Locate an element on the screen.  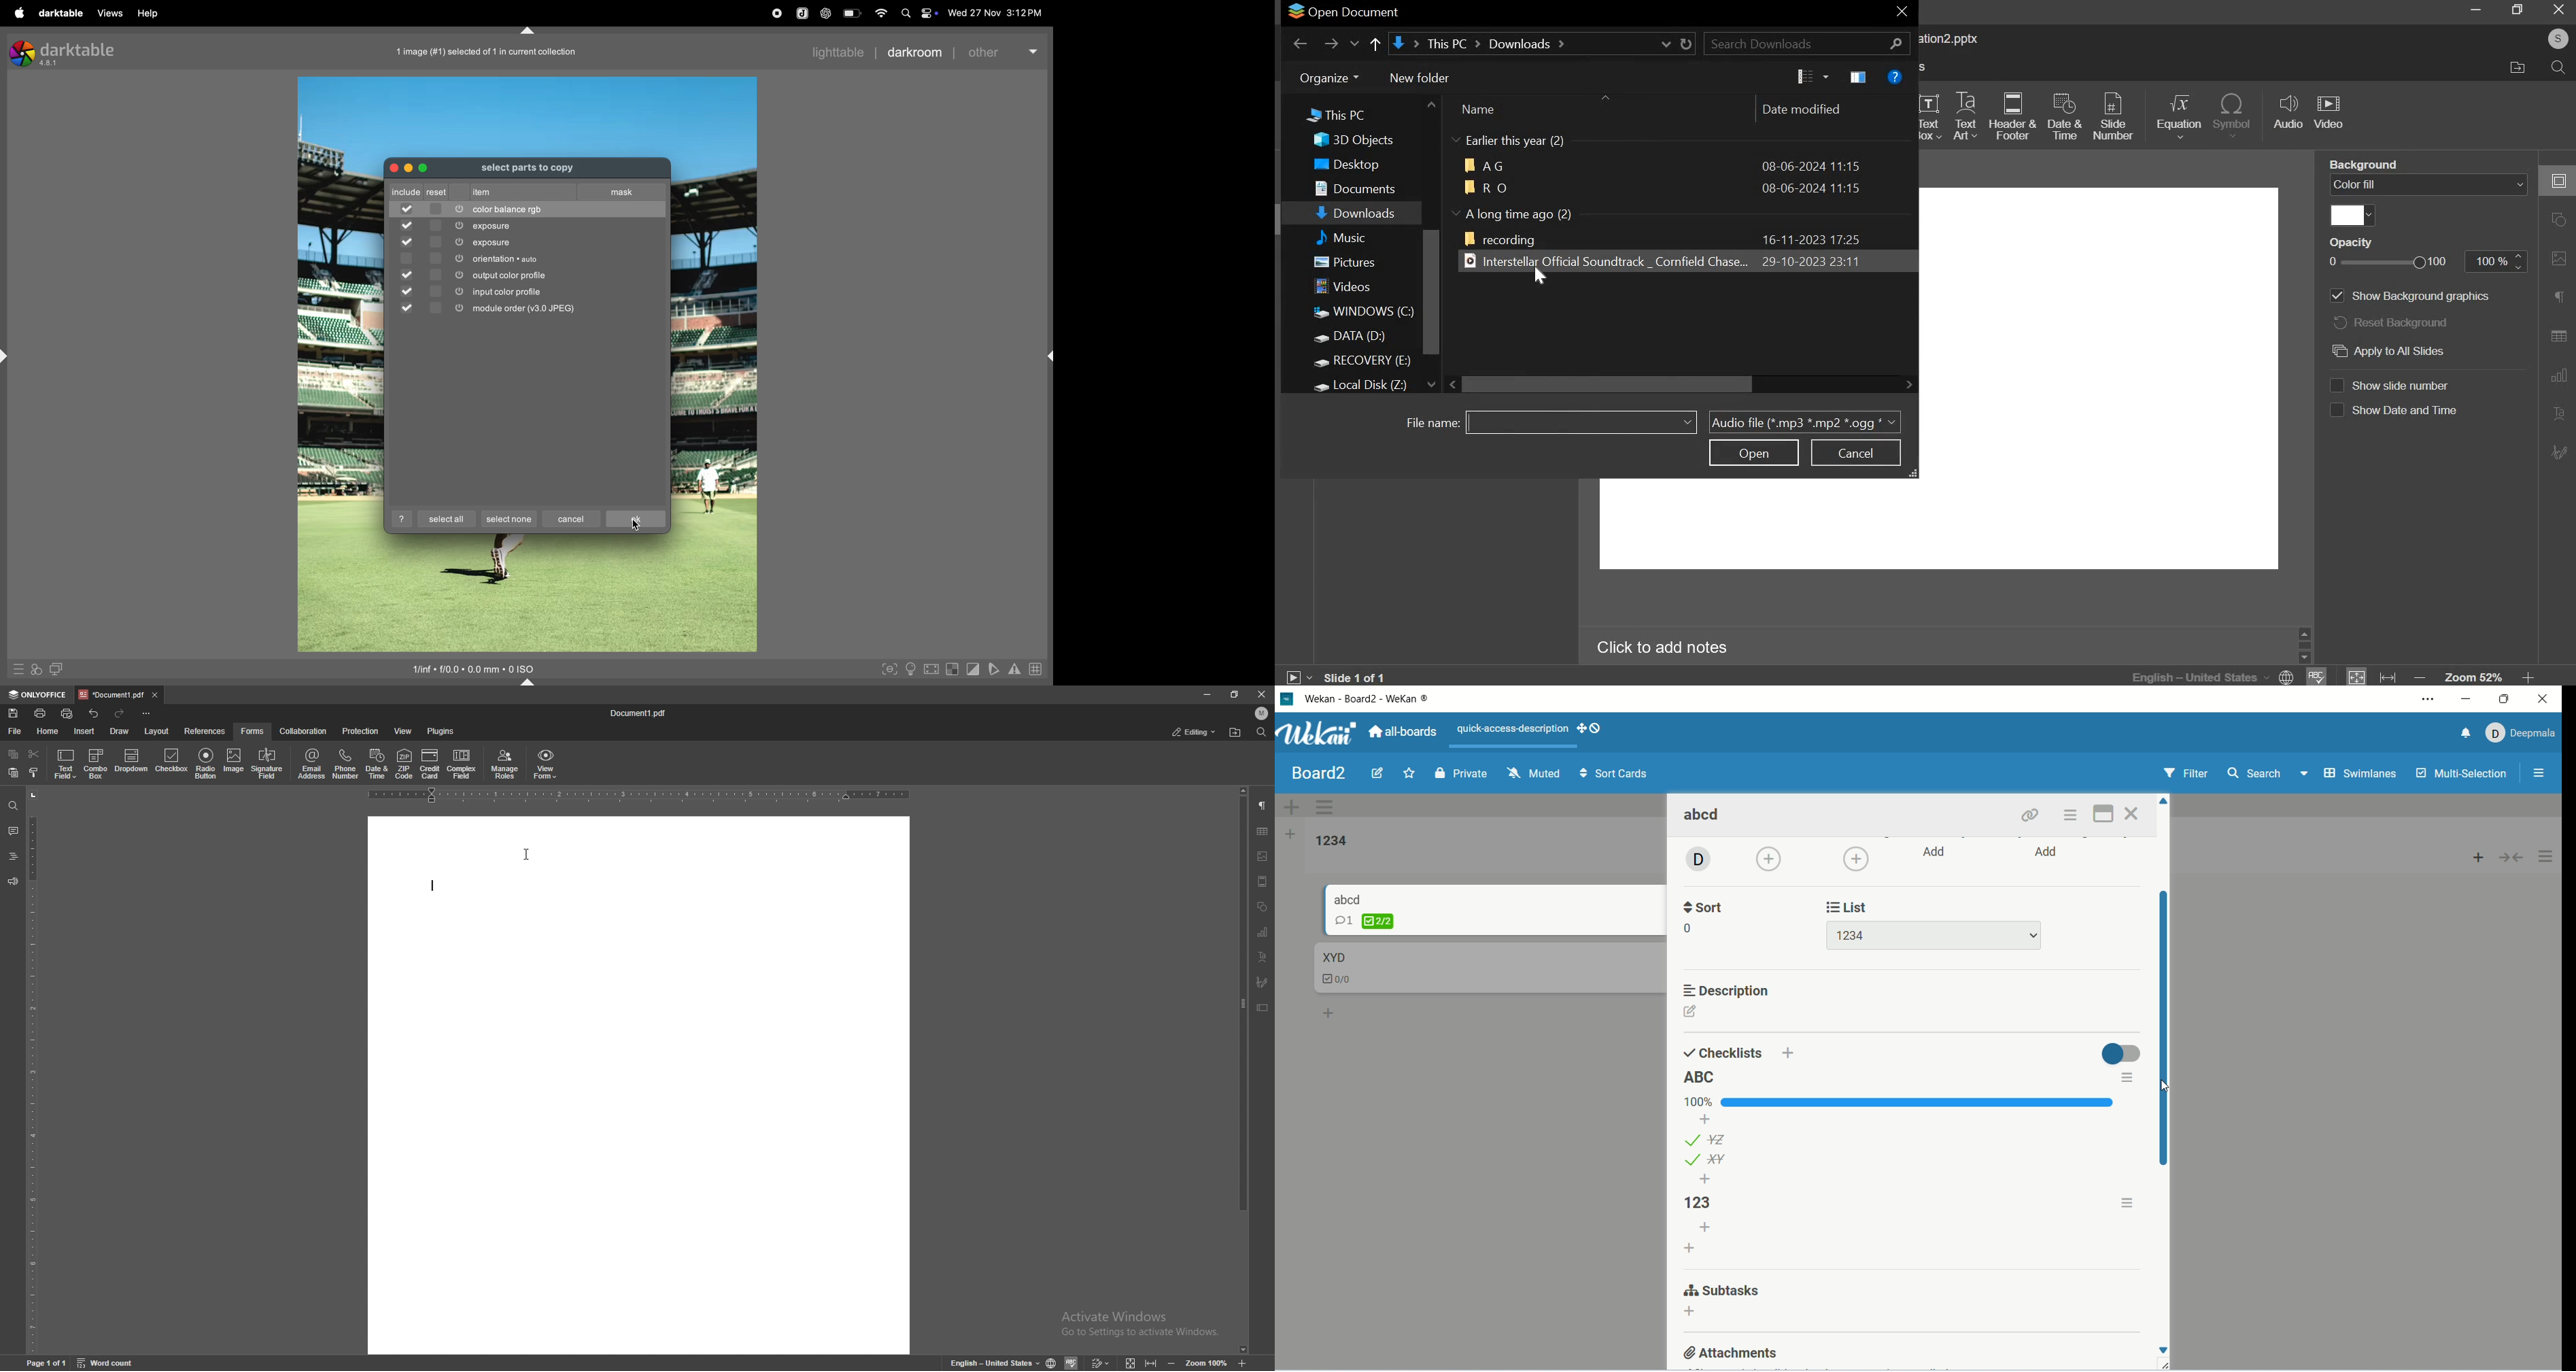
chart settings is located at coordinates (2558, 375).